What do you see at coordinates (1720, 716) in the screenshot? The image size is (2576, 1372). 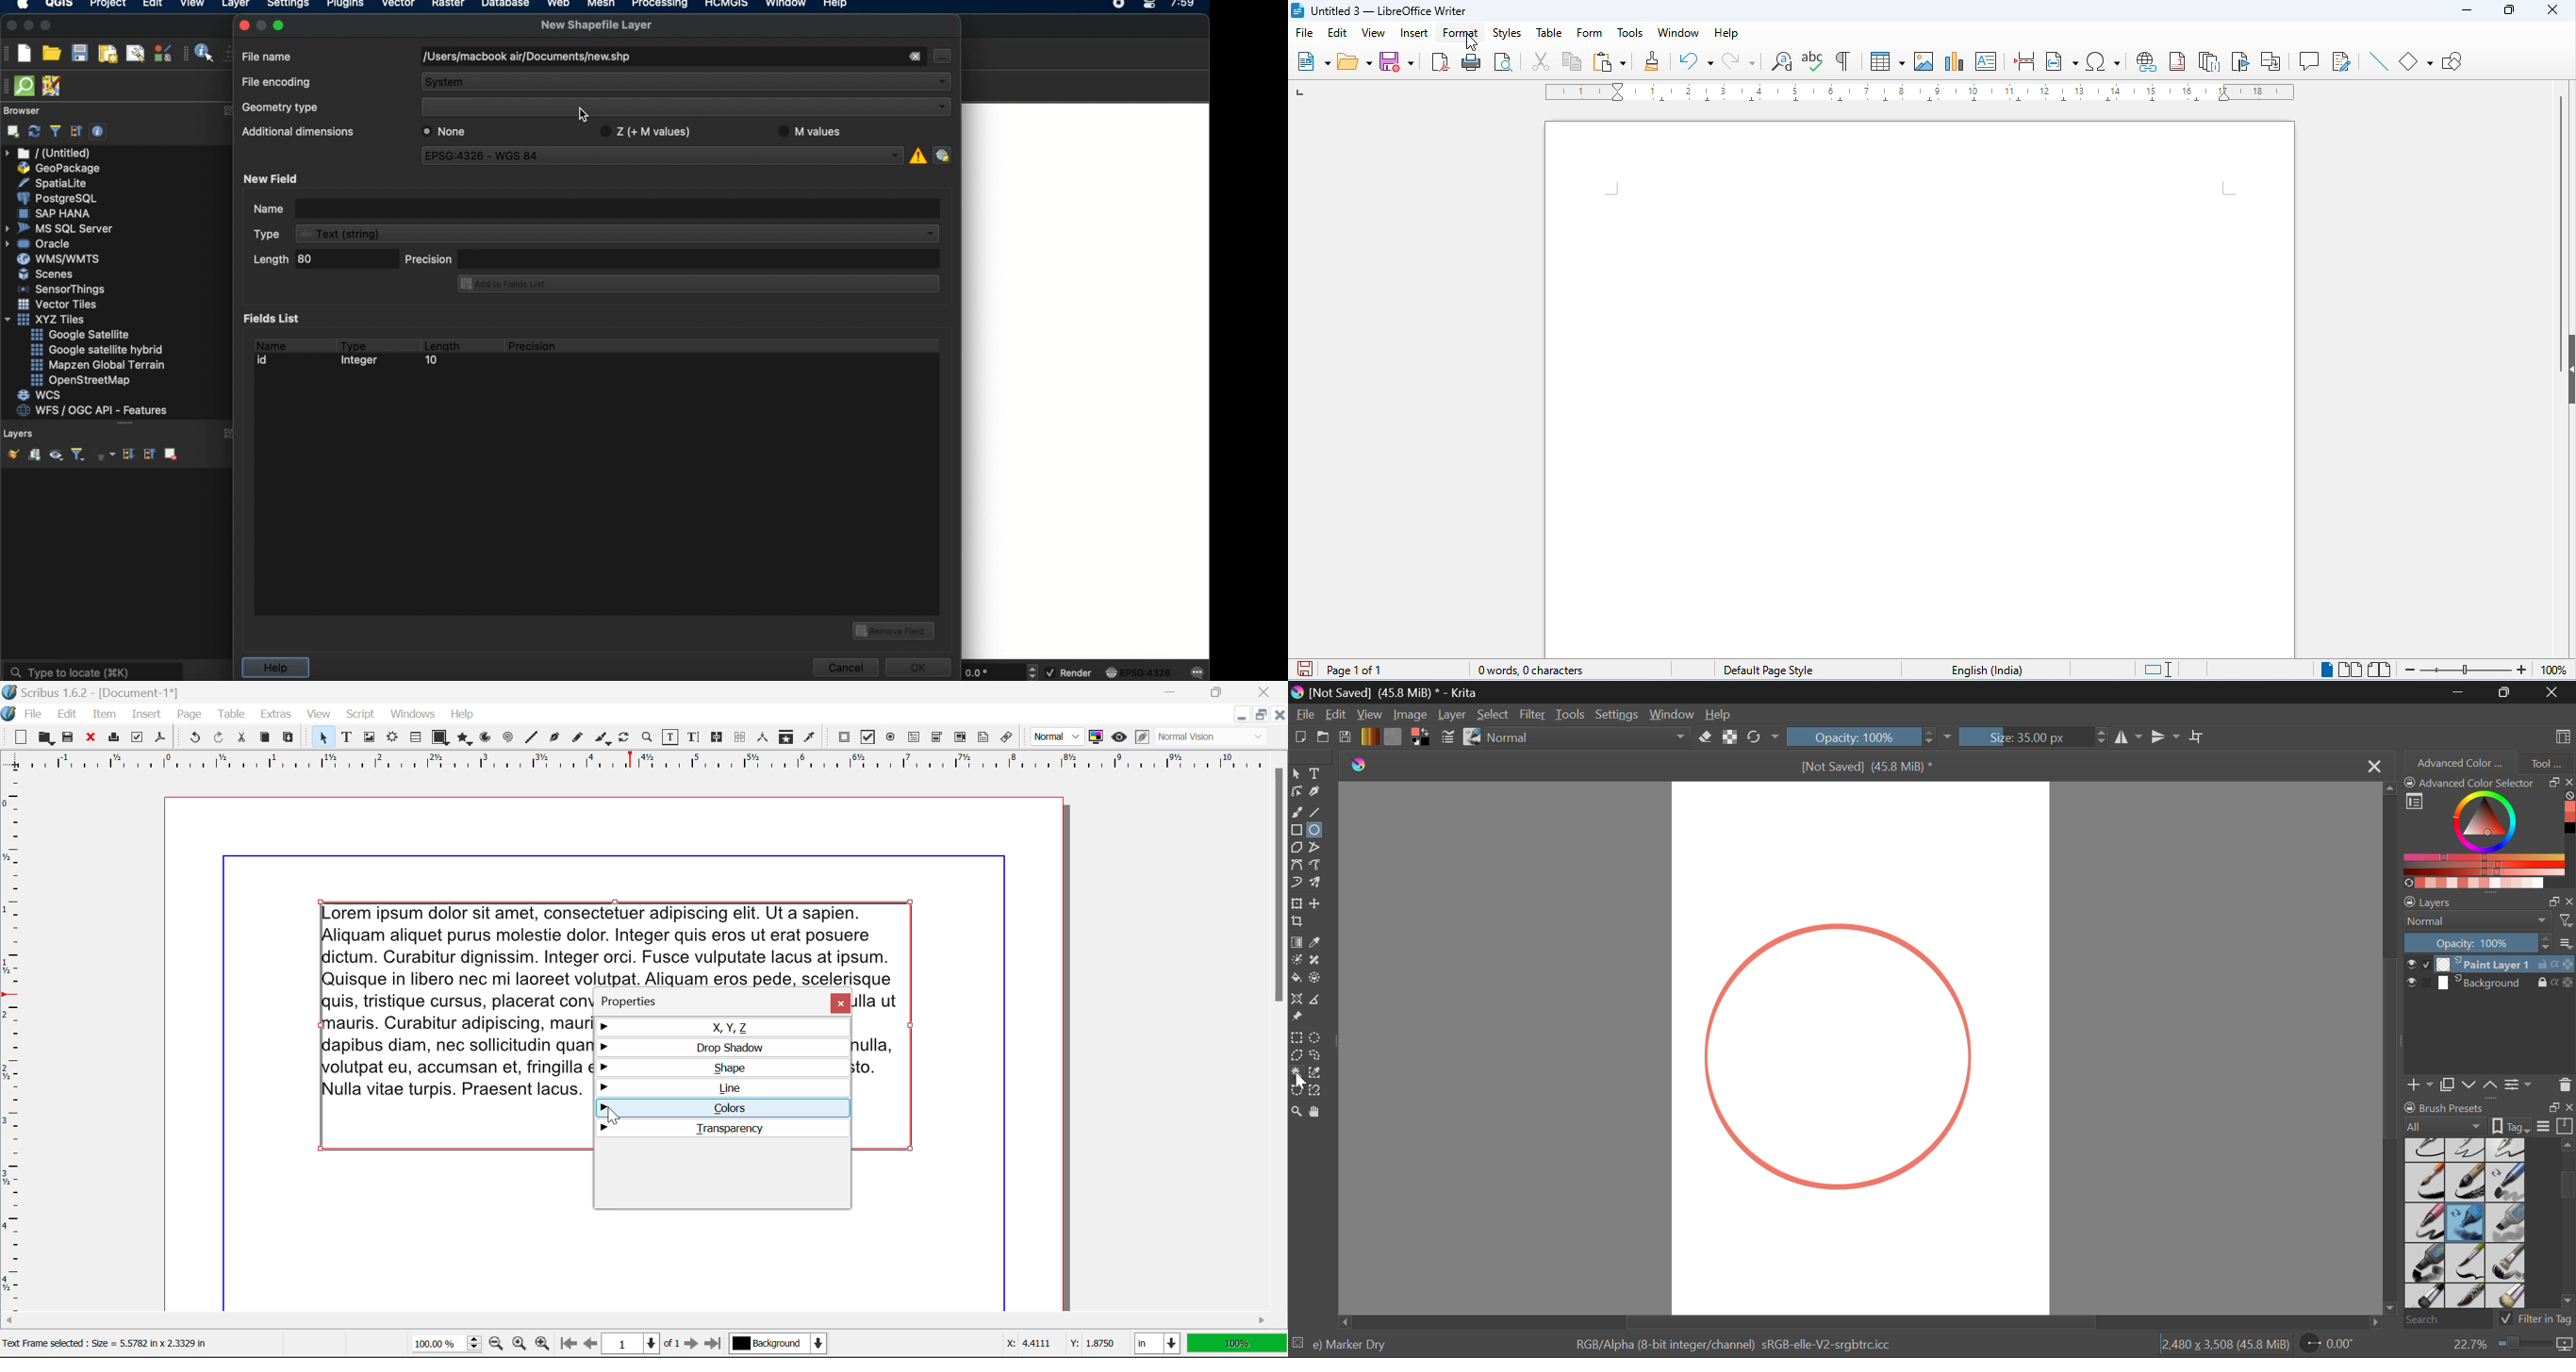 I see `Help` at bounding box center [1720, 716].